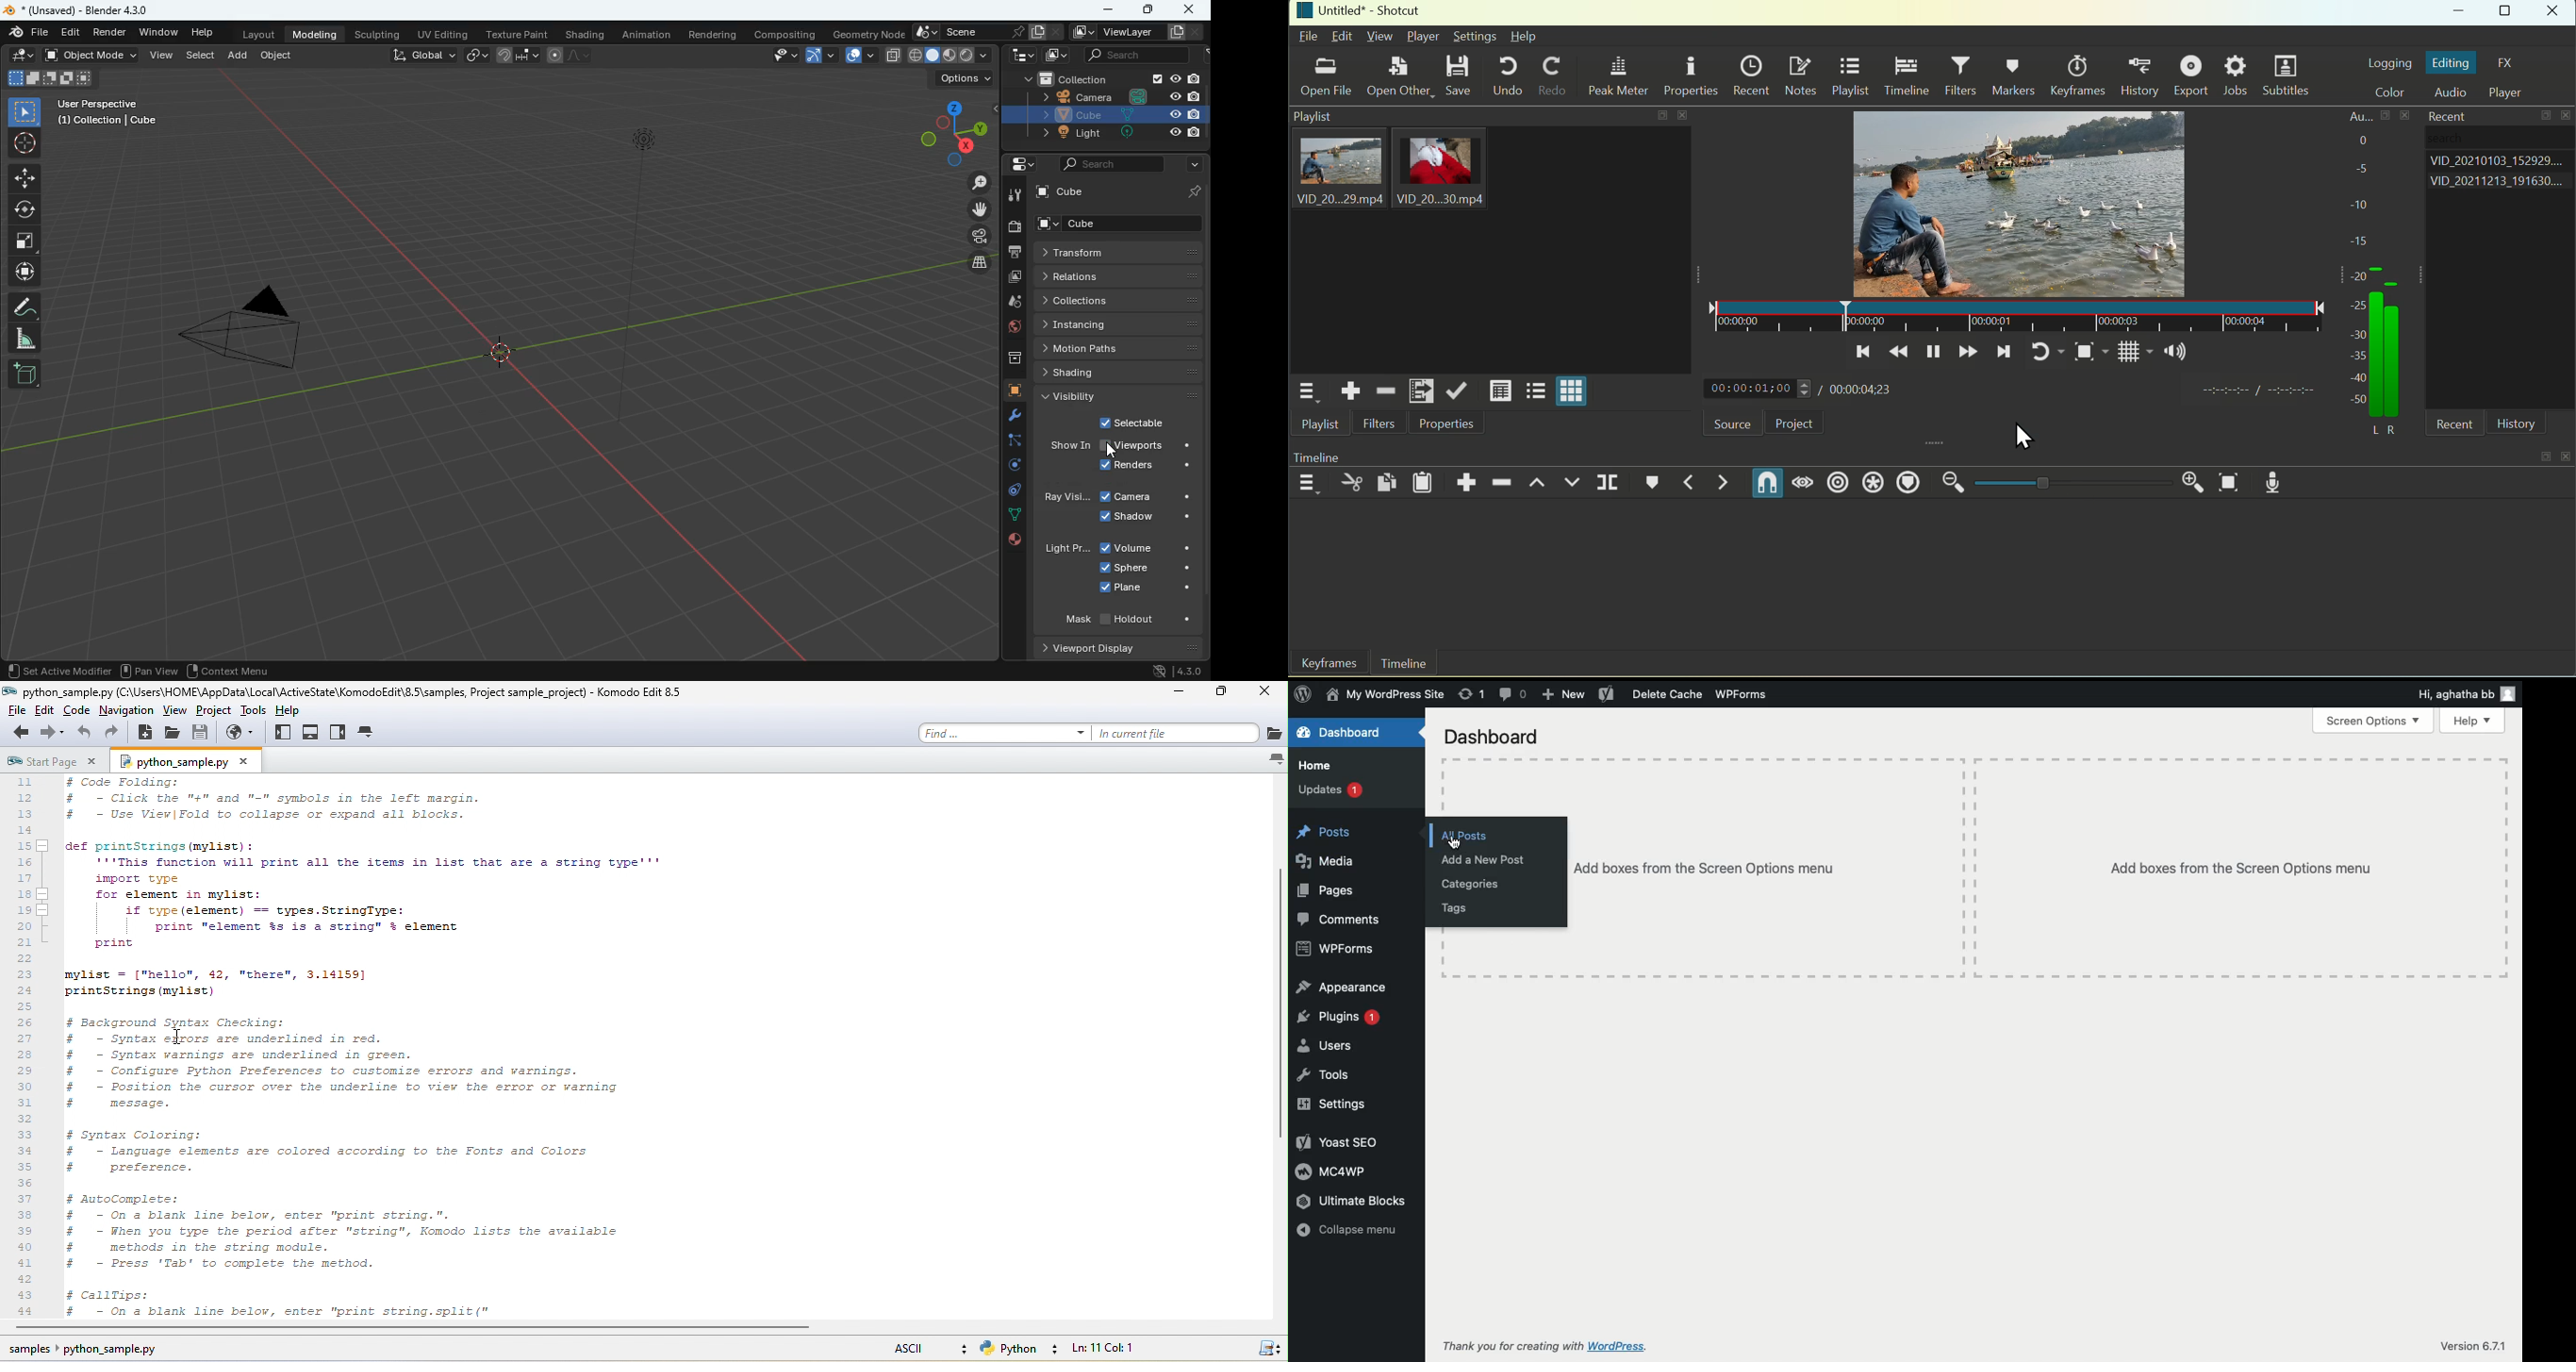  What do you see at coordinates (87, 735) in the screenshot?
I see `undo` at bounding box center [87, 735].